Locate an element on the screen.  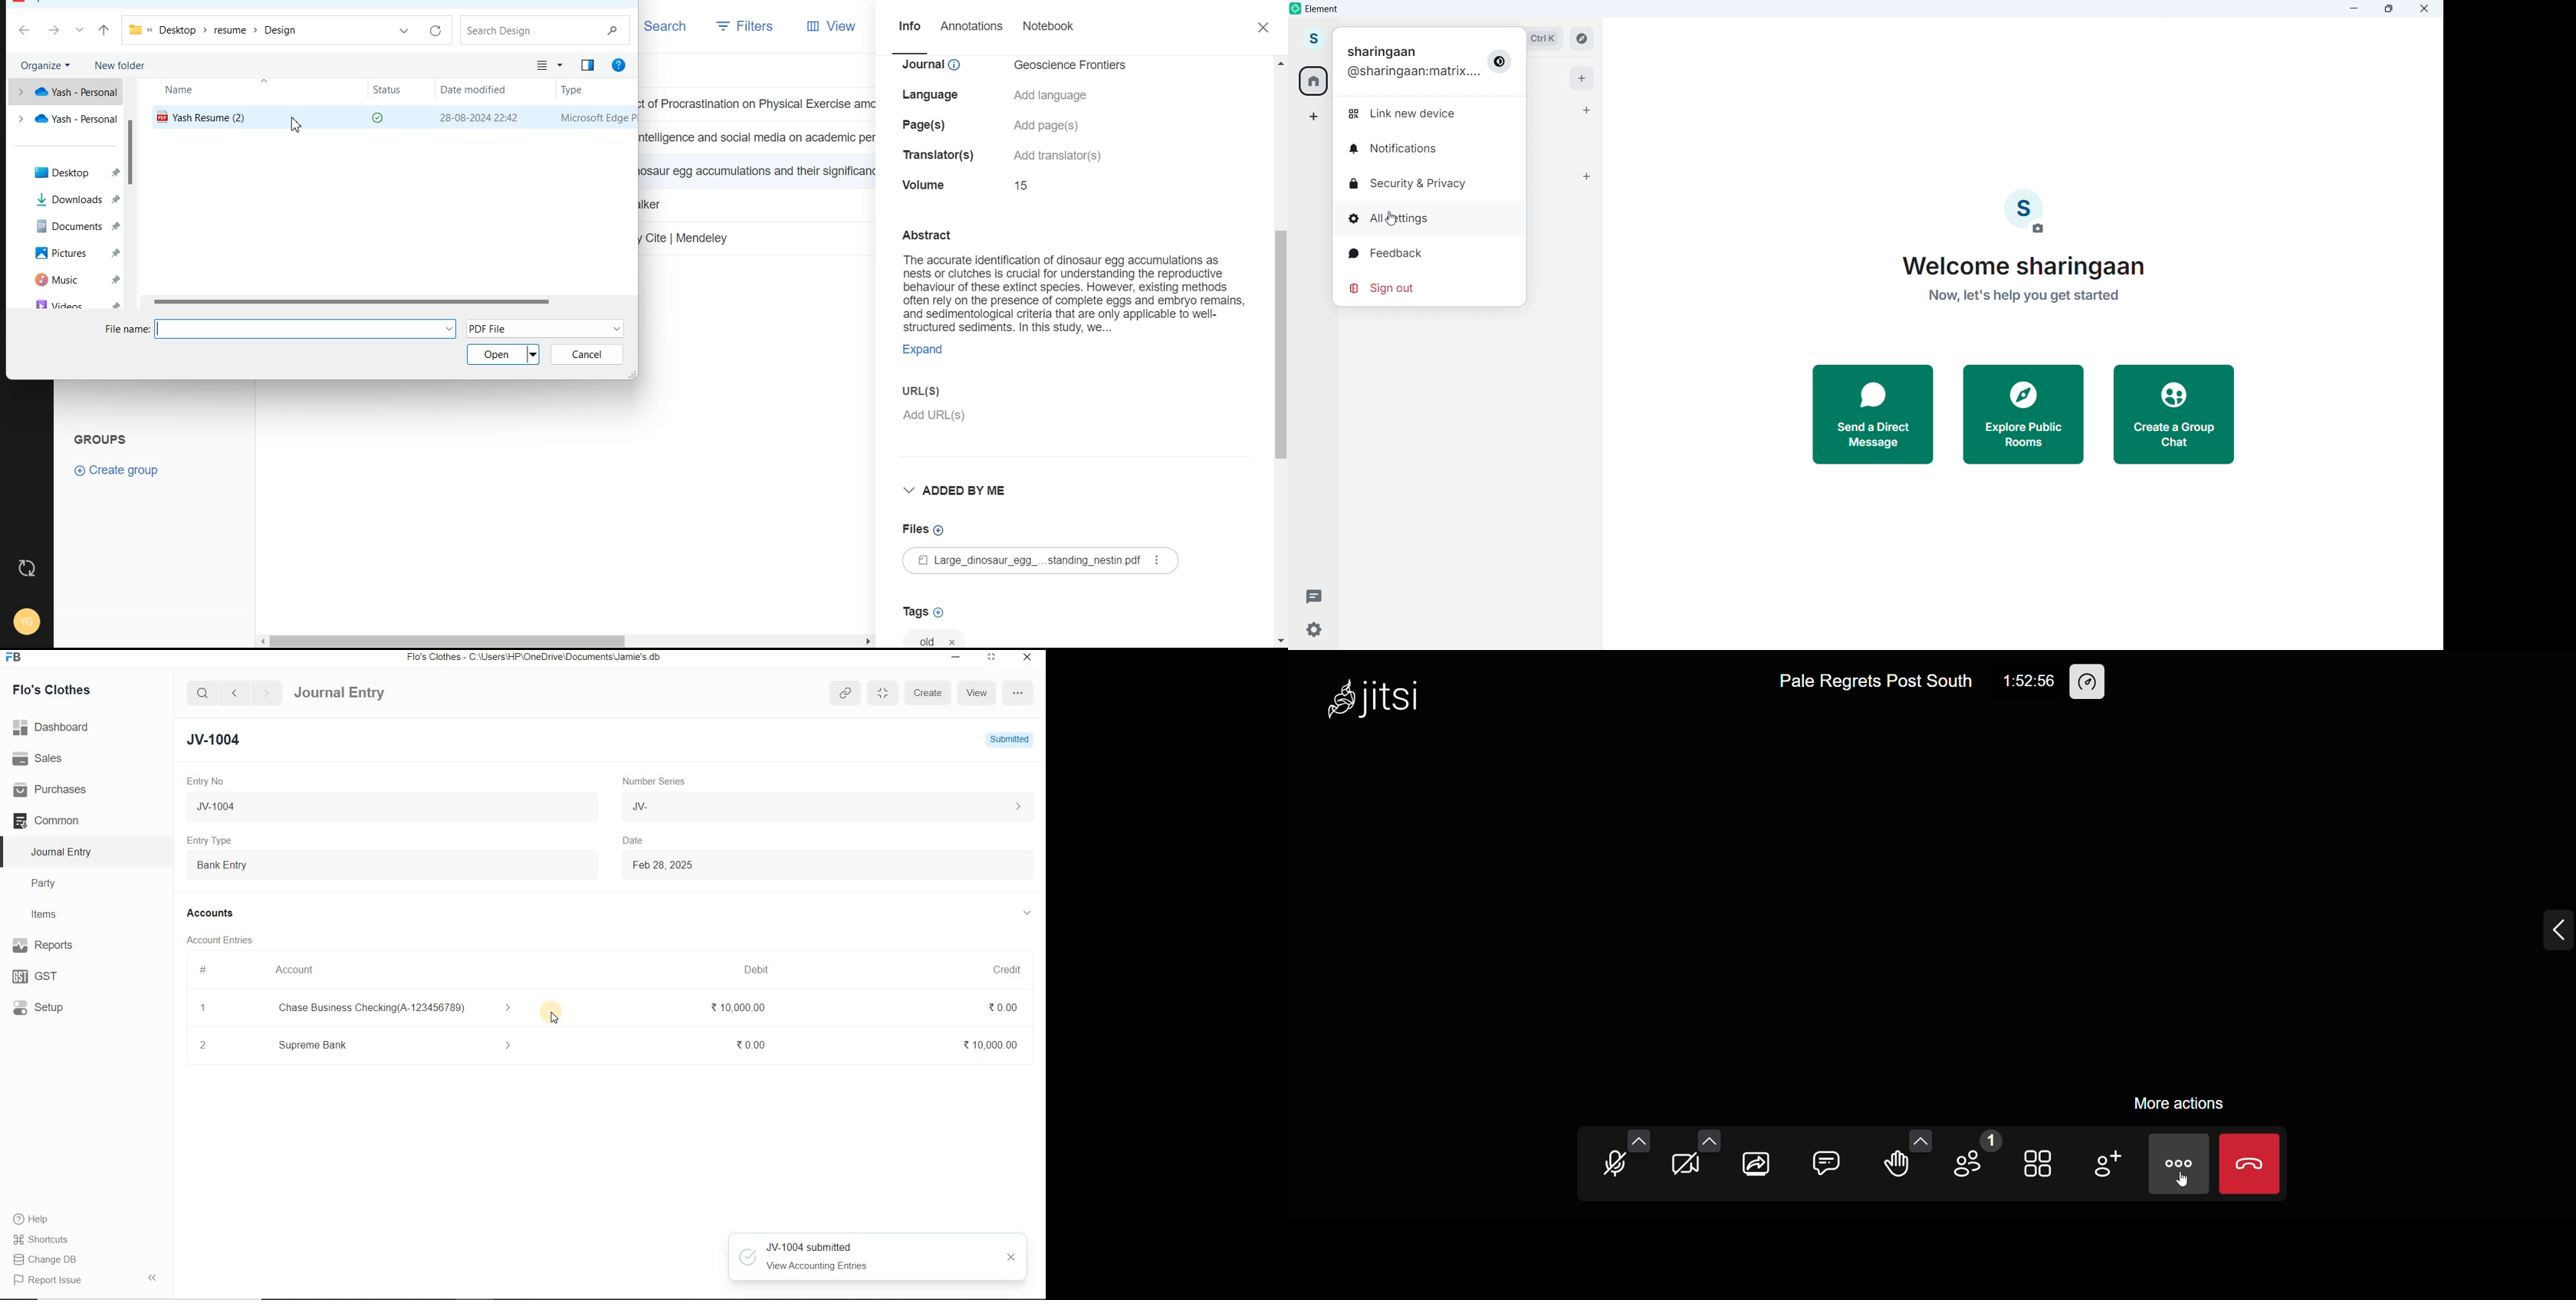
Entry Type is located at coordinates (390, 864).